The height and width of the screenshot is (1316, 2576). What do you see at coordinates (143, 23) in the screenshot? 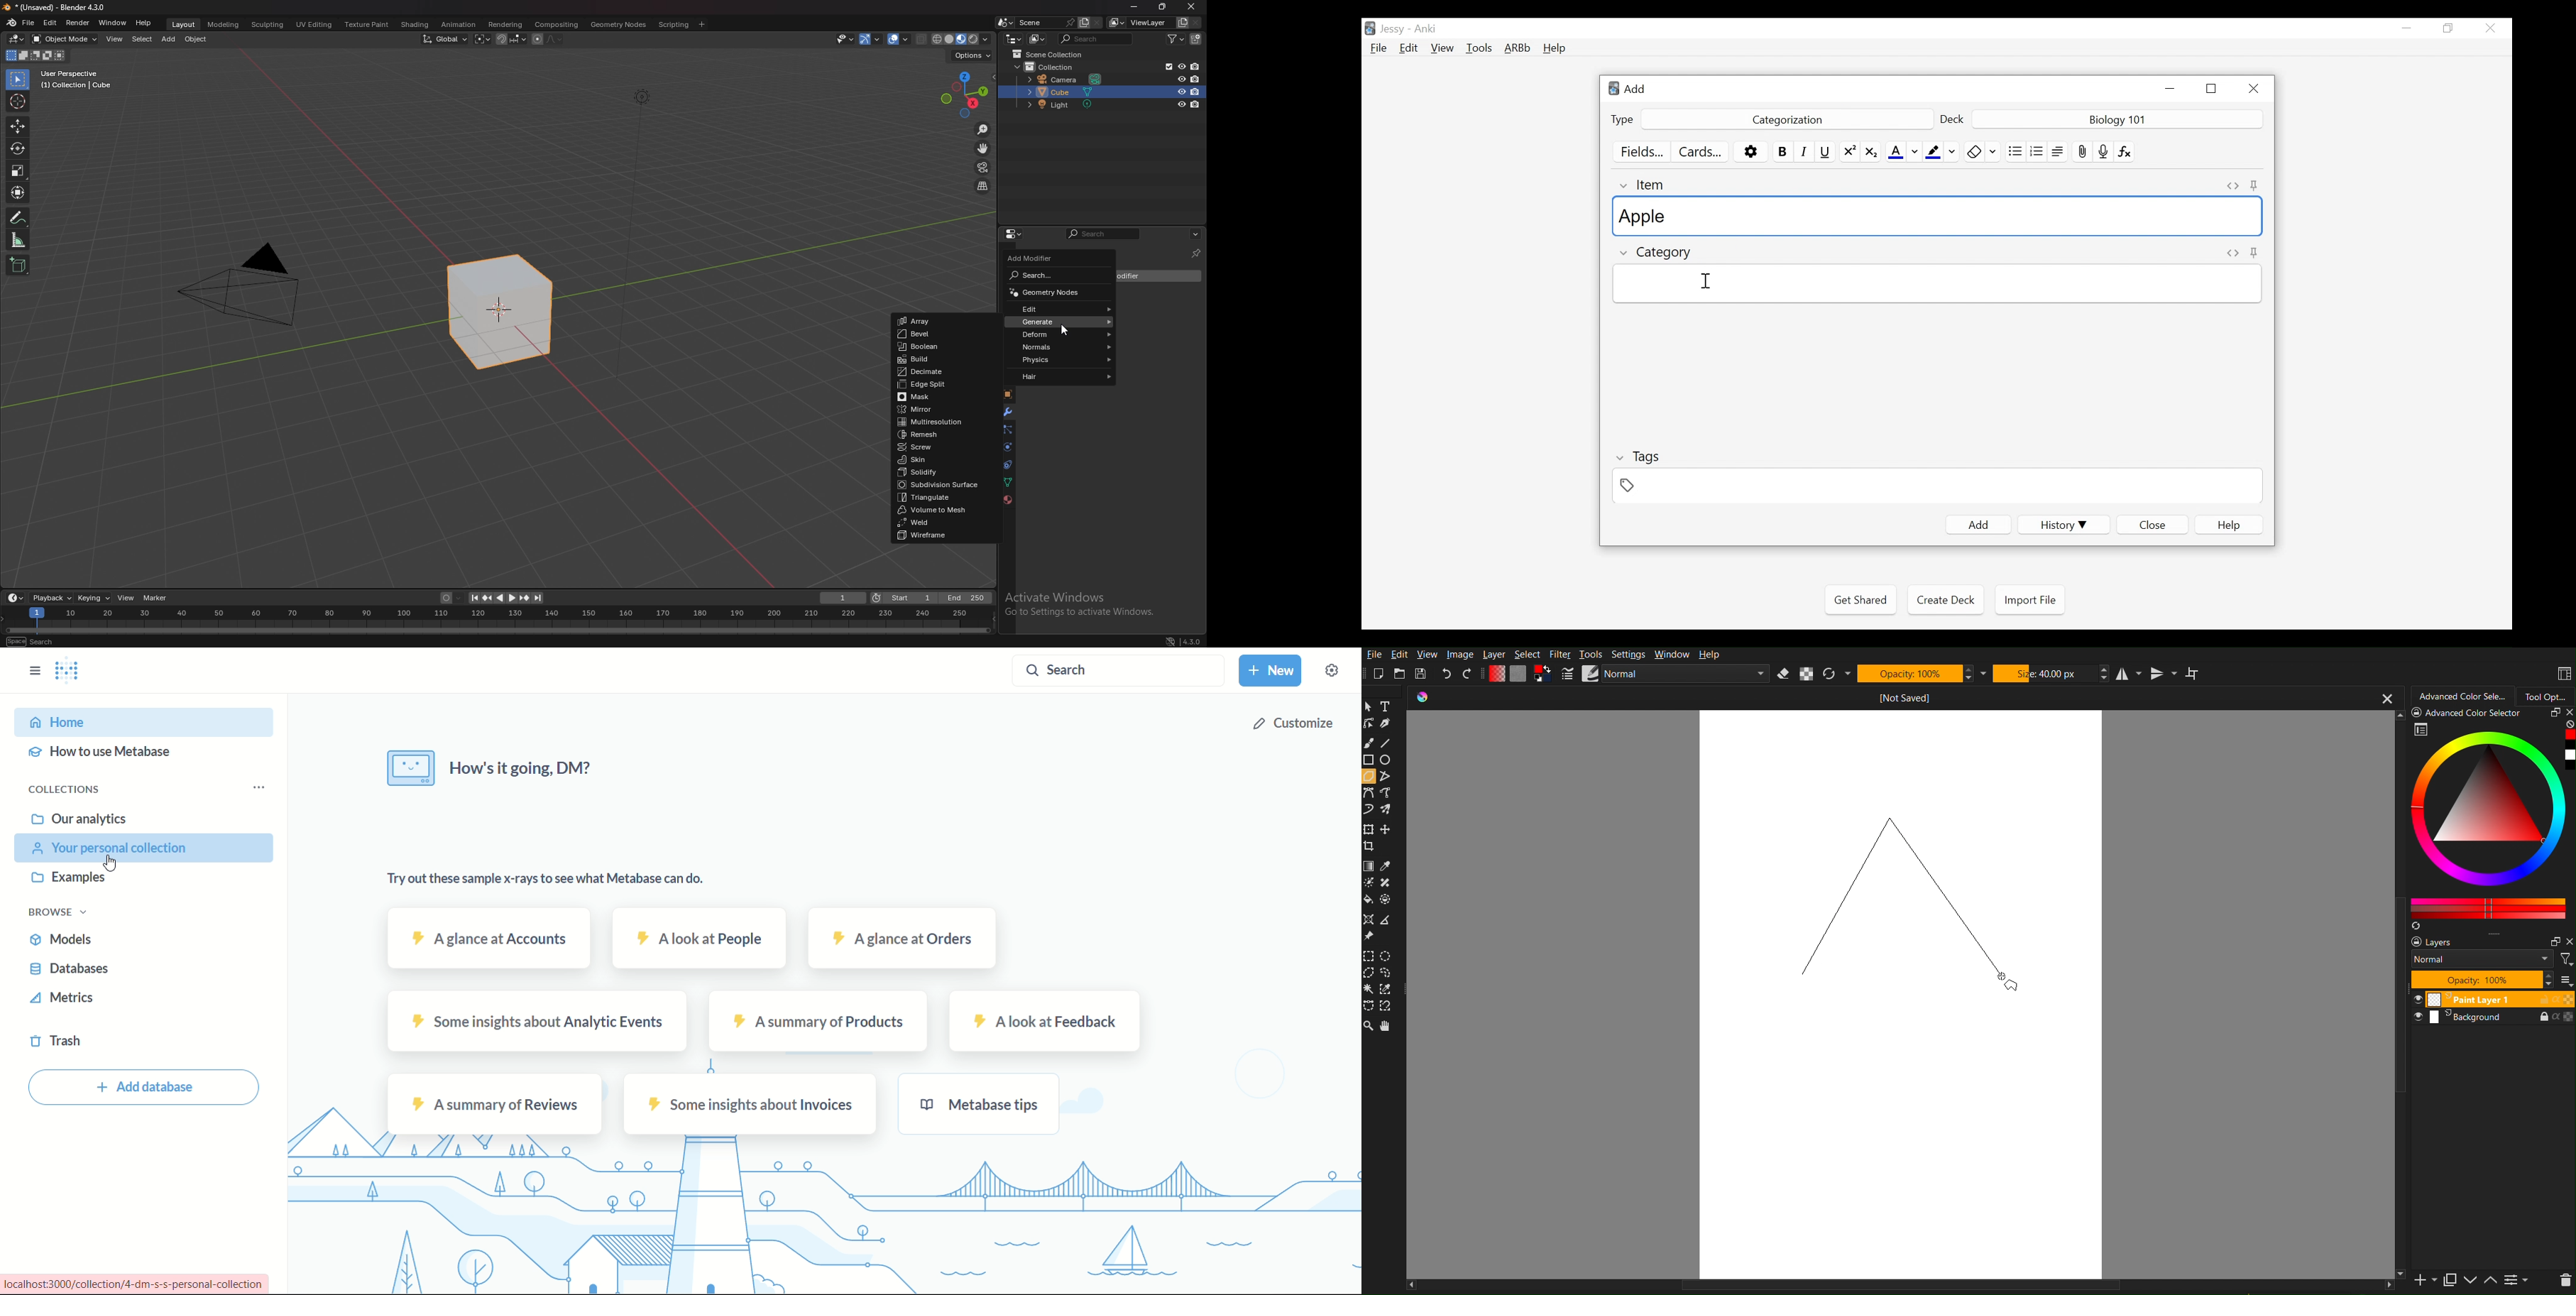
I see `help` at bounding box center [143, 23].